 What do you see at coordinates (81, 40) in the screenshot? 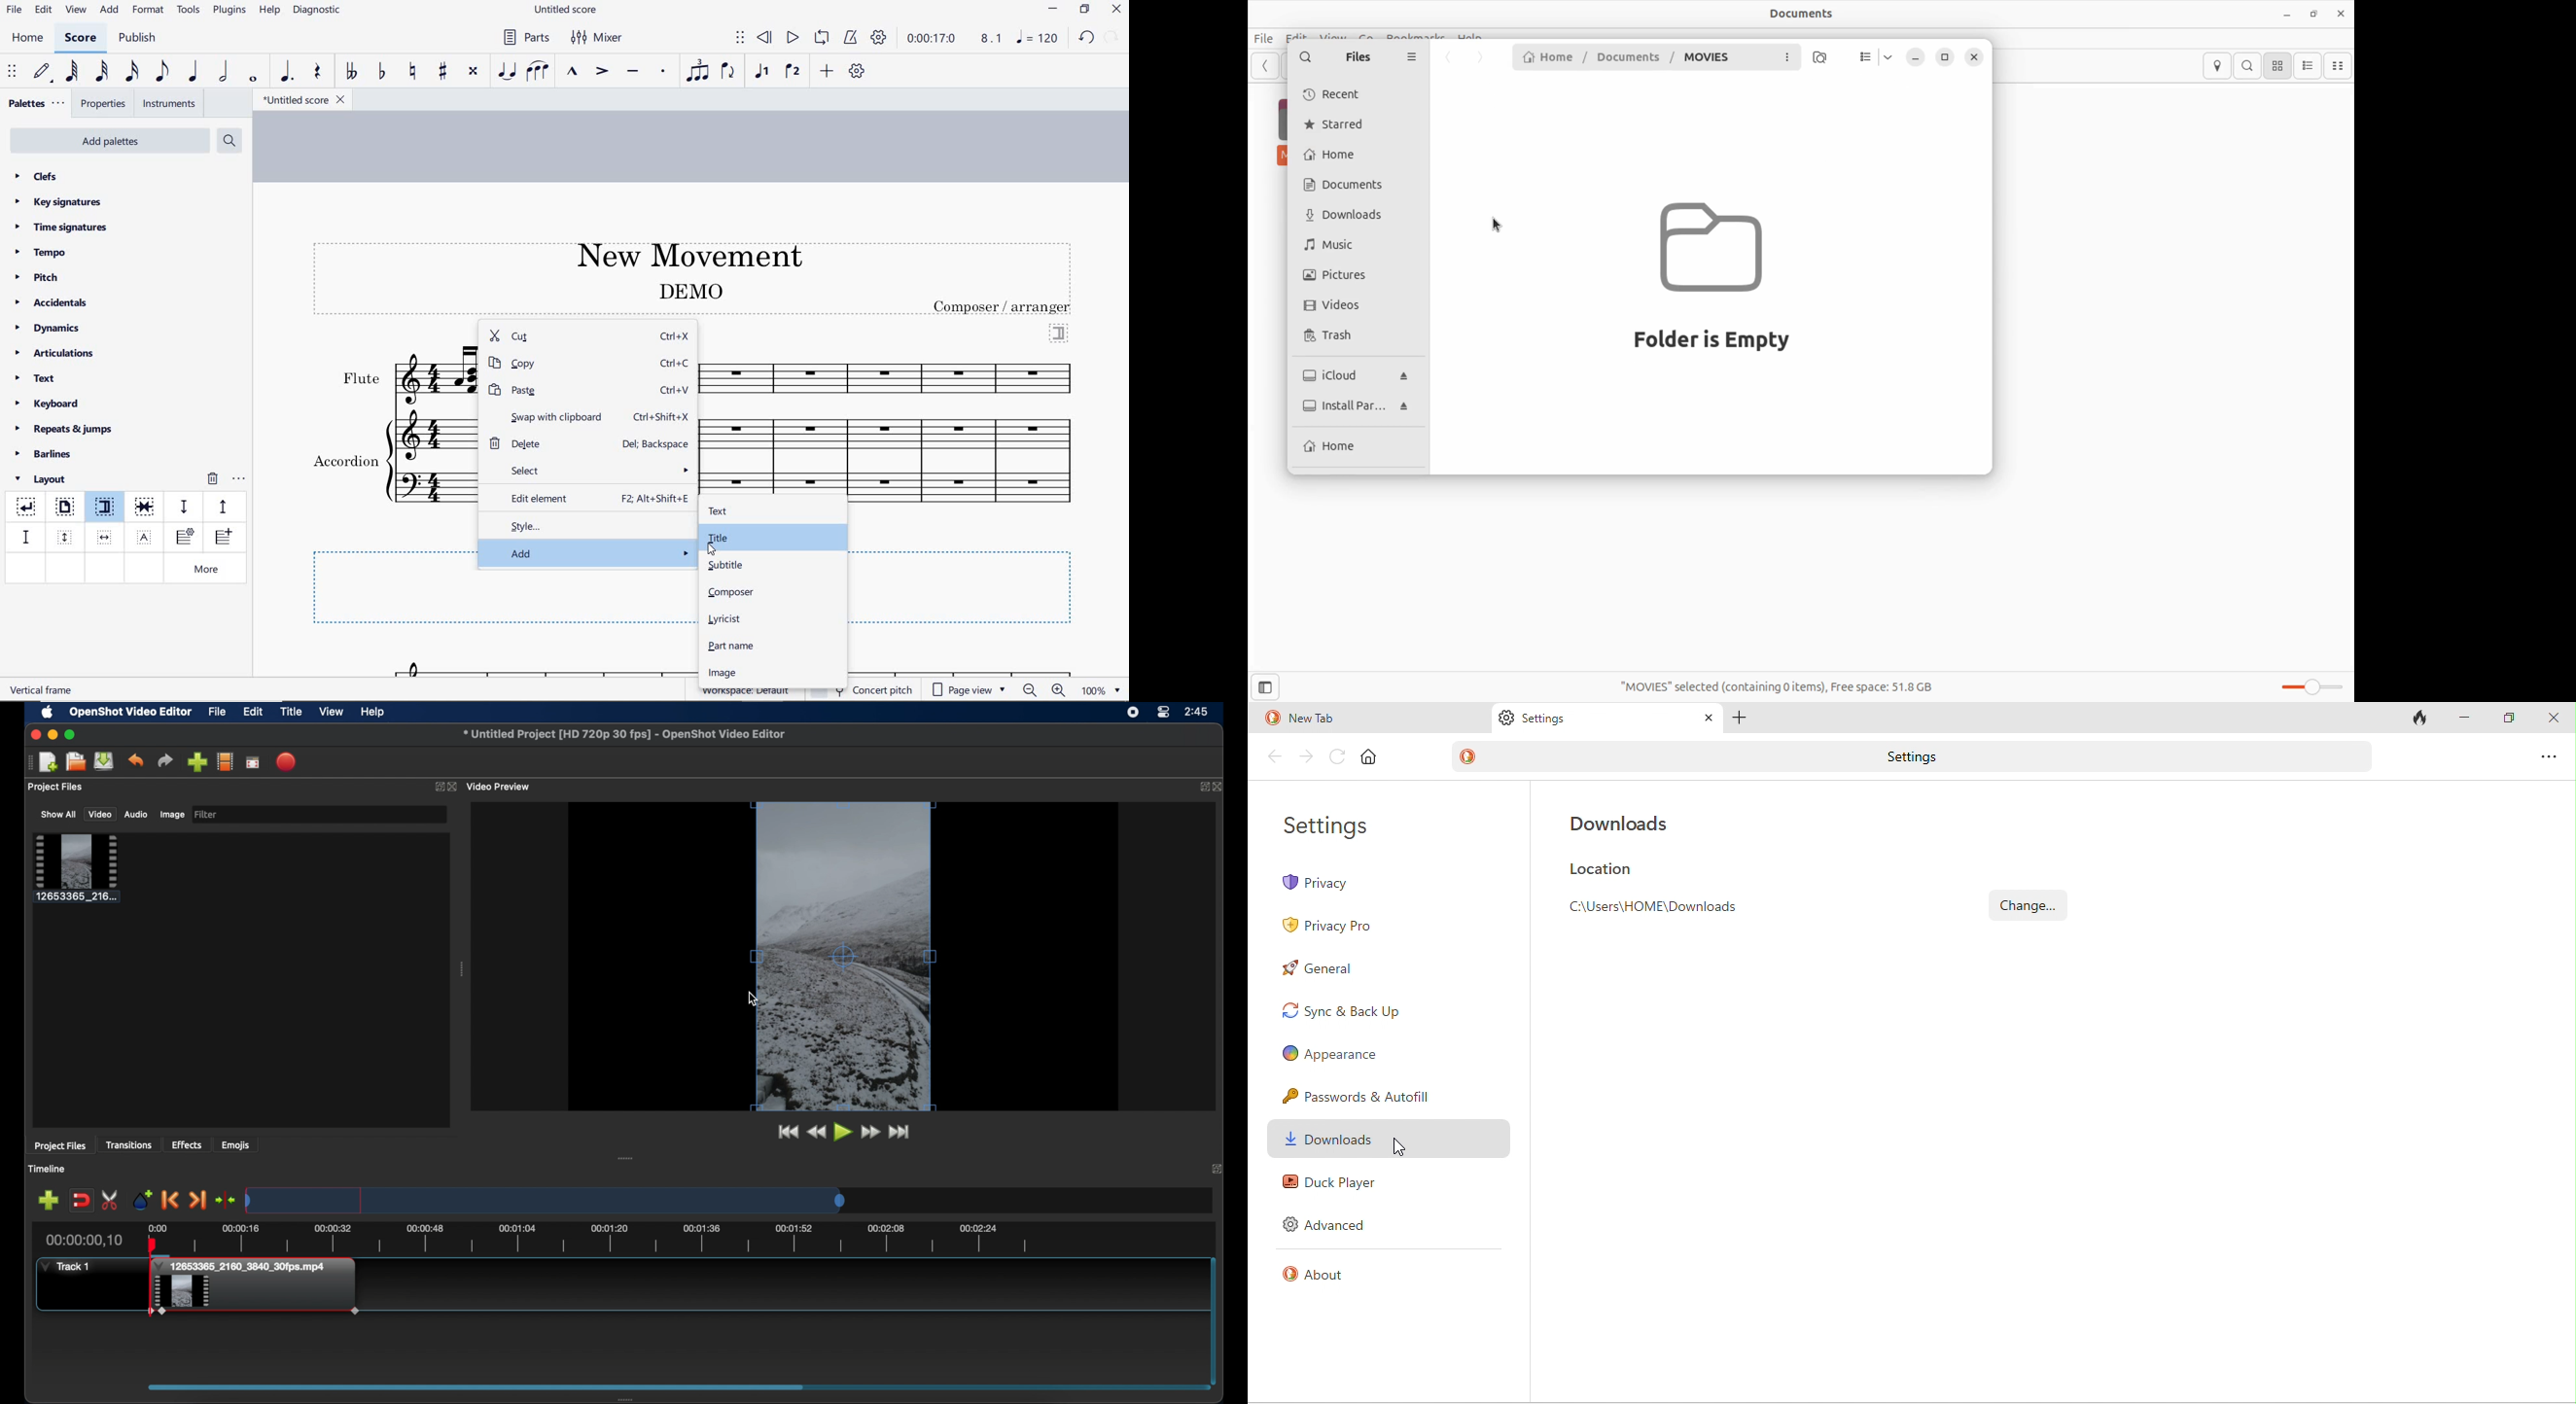
I see `score` at bounding box center [81, 40].